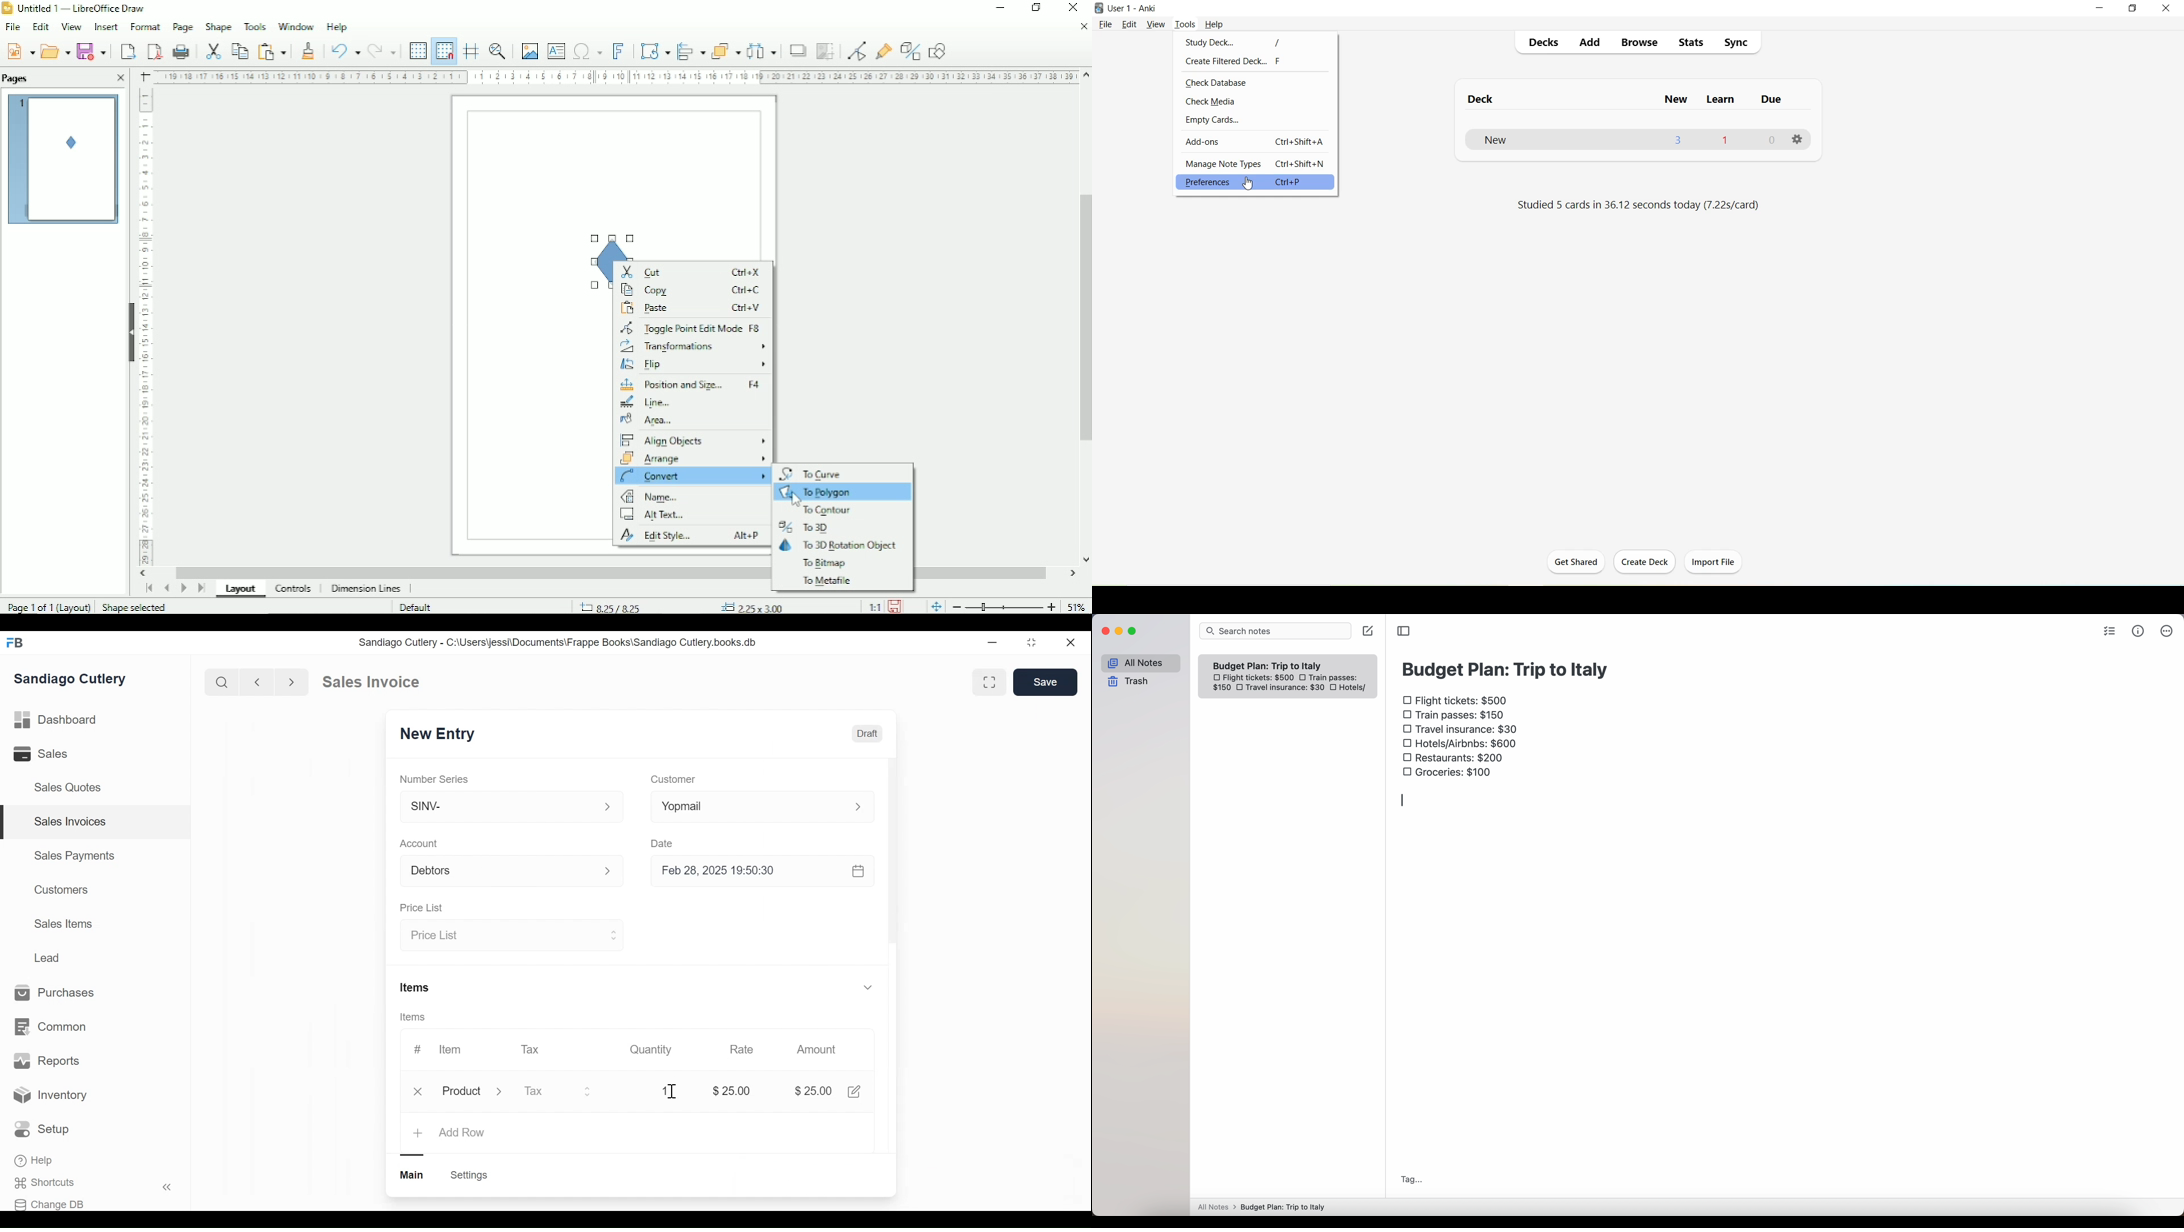 The image size is (2184, 1232). I want to click on Sales Items, so click(63, 923).